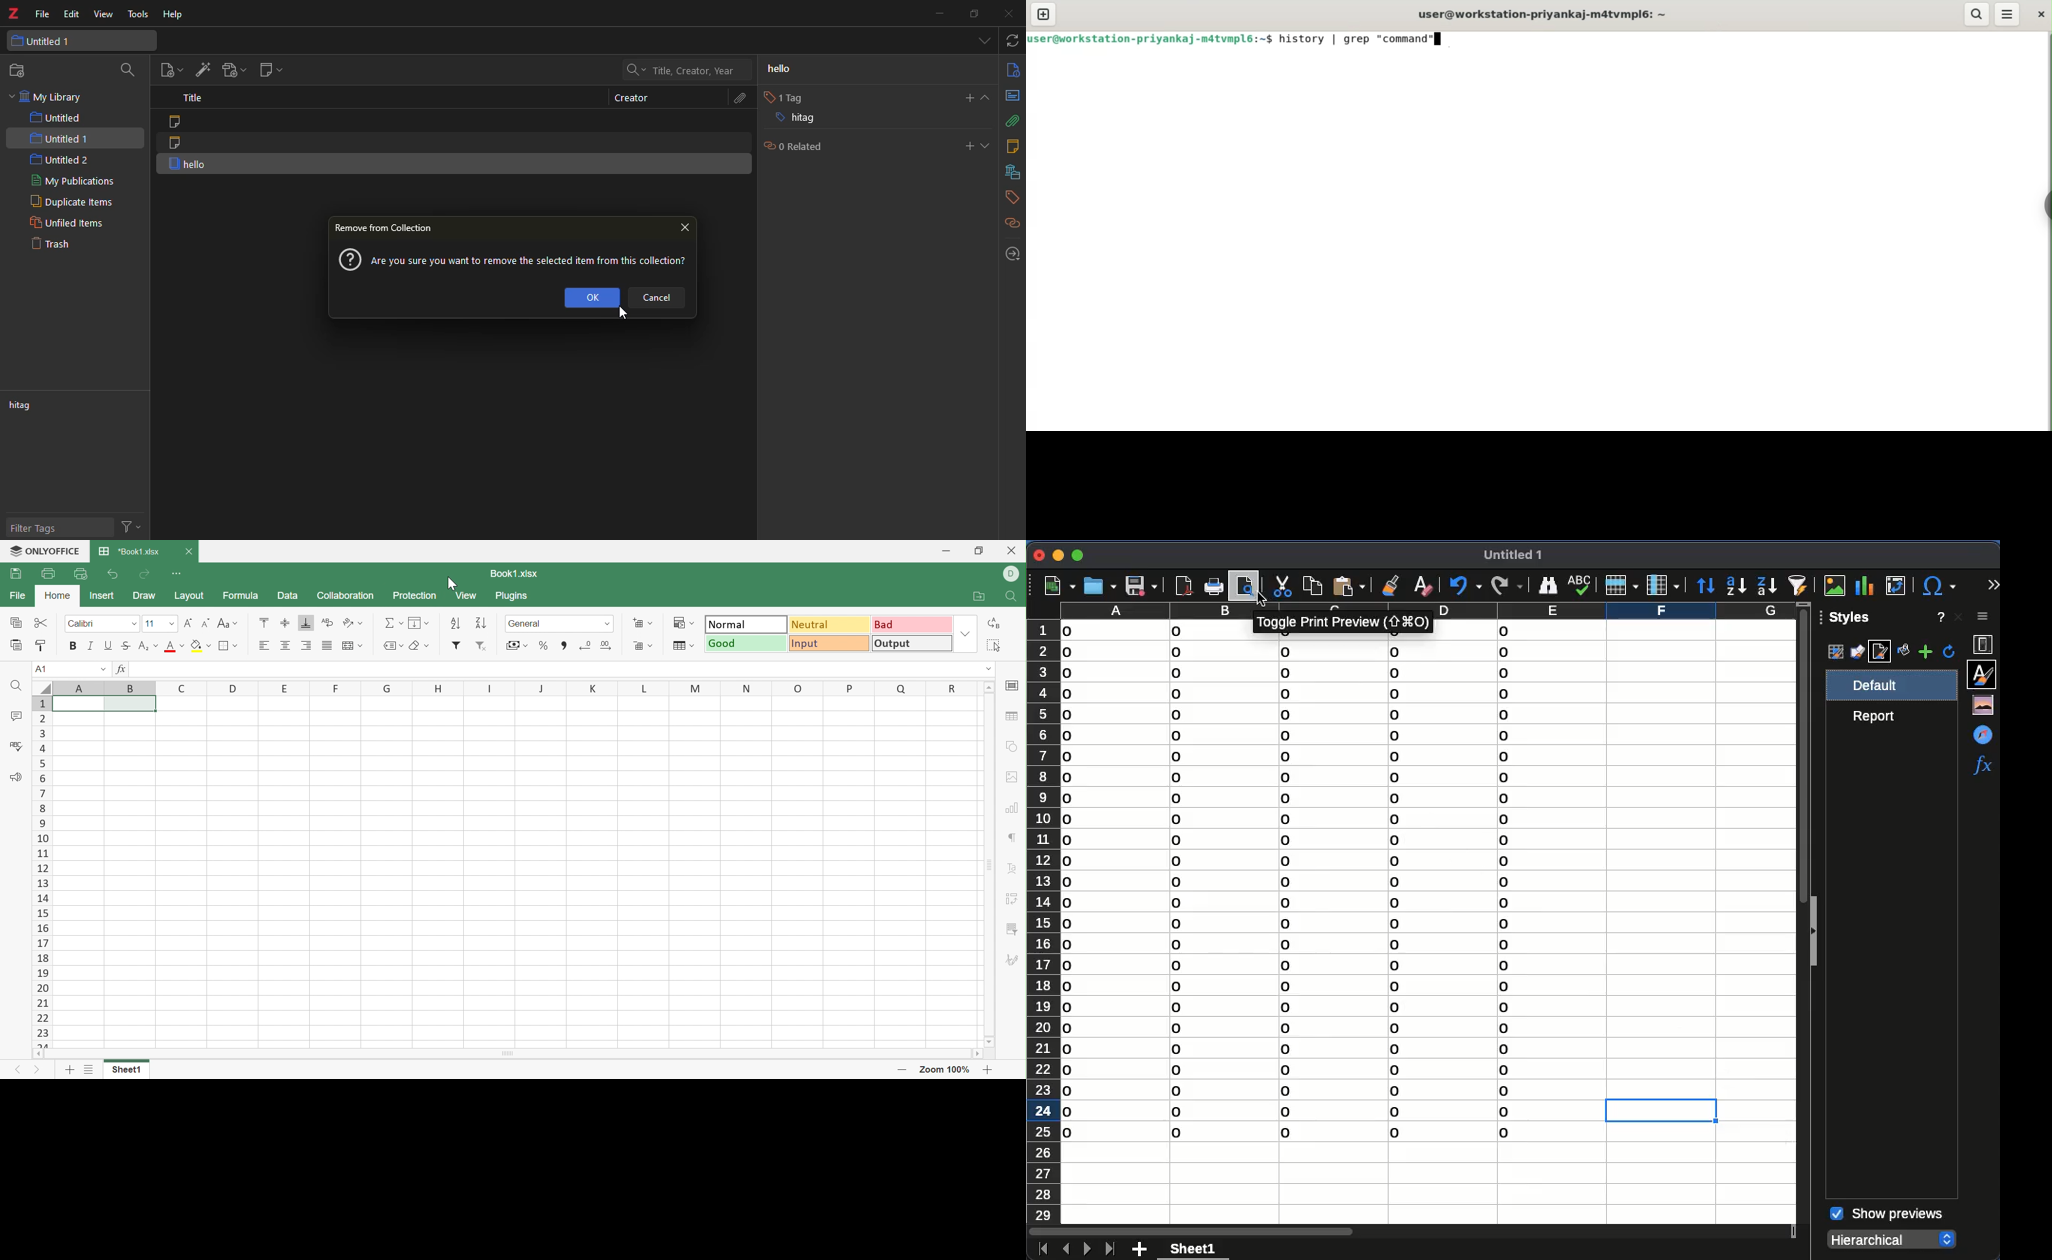 The image size is (2072, 1260). I want to click on untitled 1, so click(43, 42).